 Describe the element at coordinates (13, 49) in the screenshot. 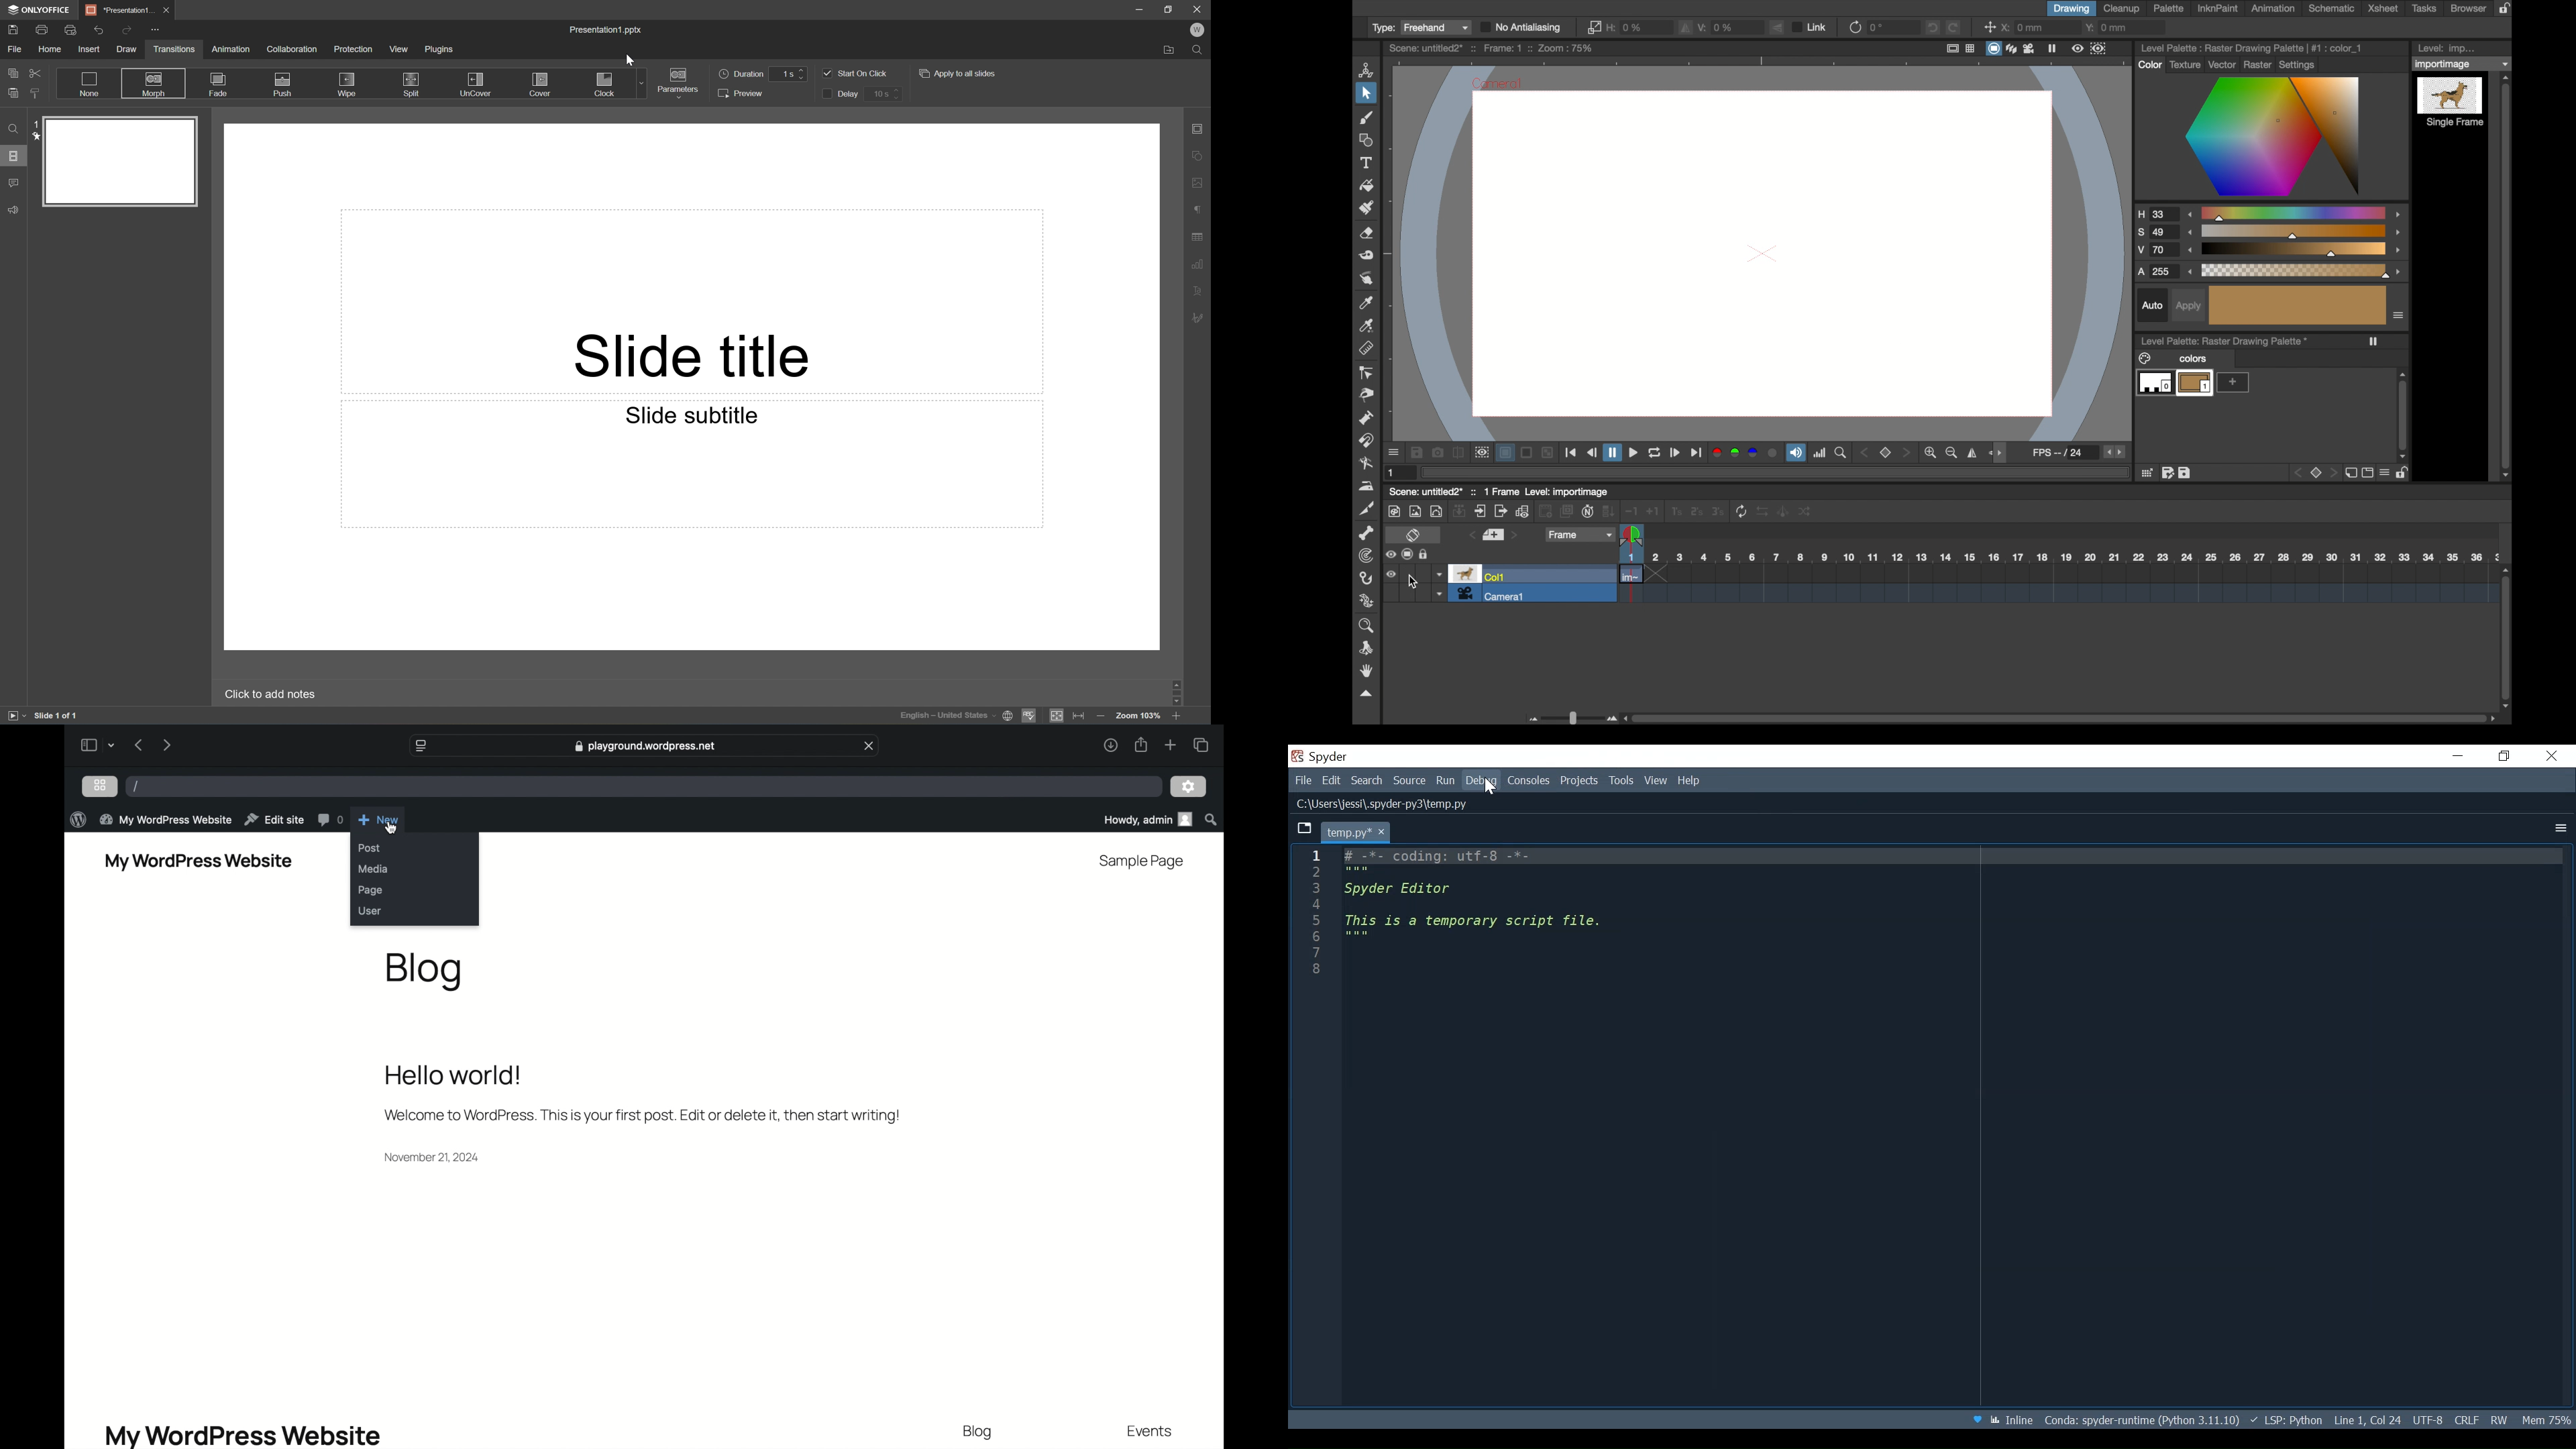

I see `File` at that location.